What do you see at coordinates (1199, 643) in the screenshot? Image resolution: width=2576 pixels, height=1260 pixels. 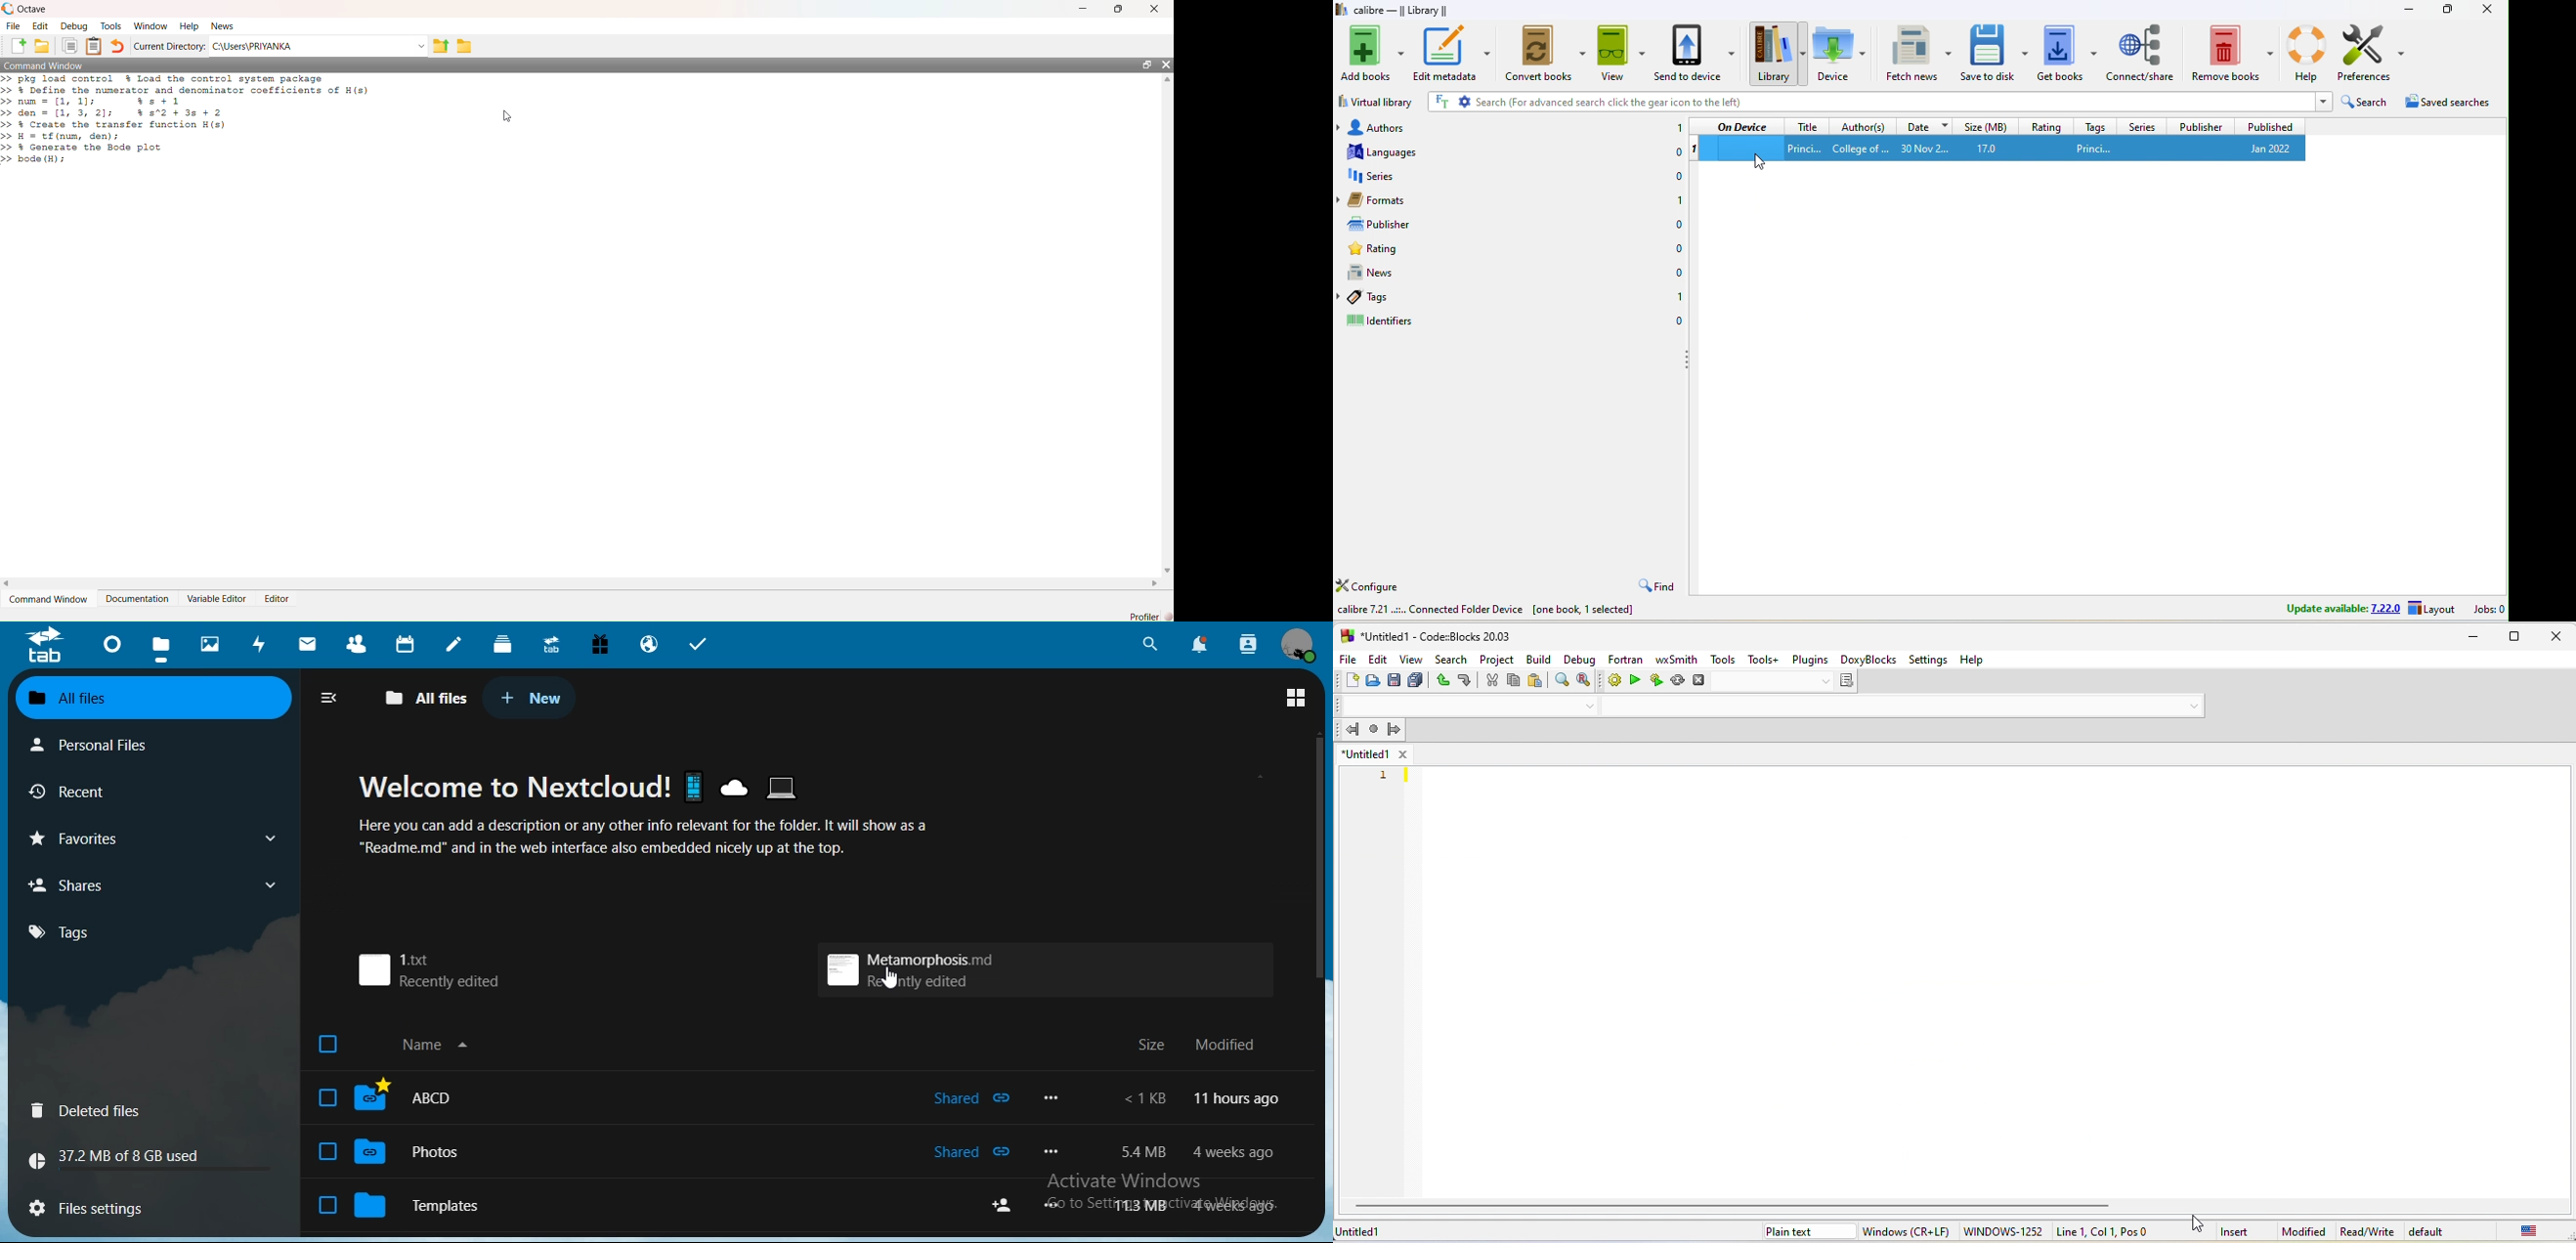 I see `notifications` at bounding box center [1199, 643].